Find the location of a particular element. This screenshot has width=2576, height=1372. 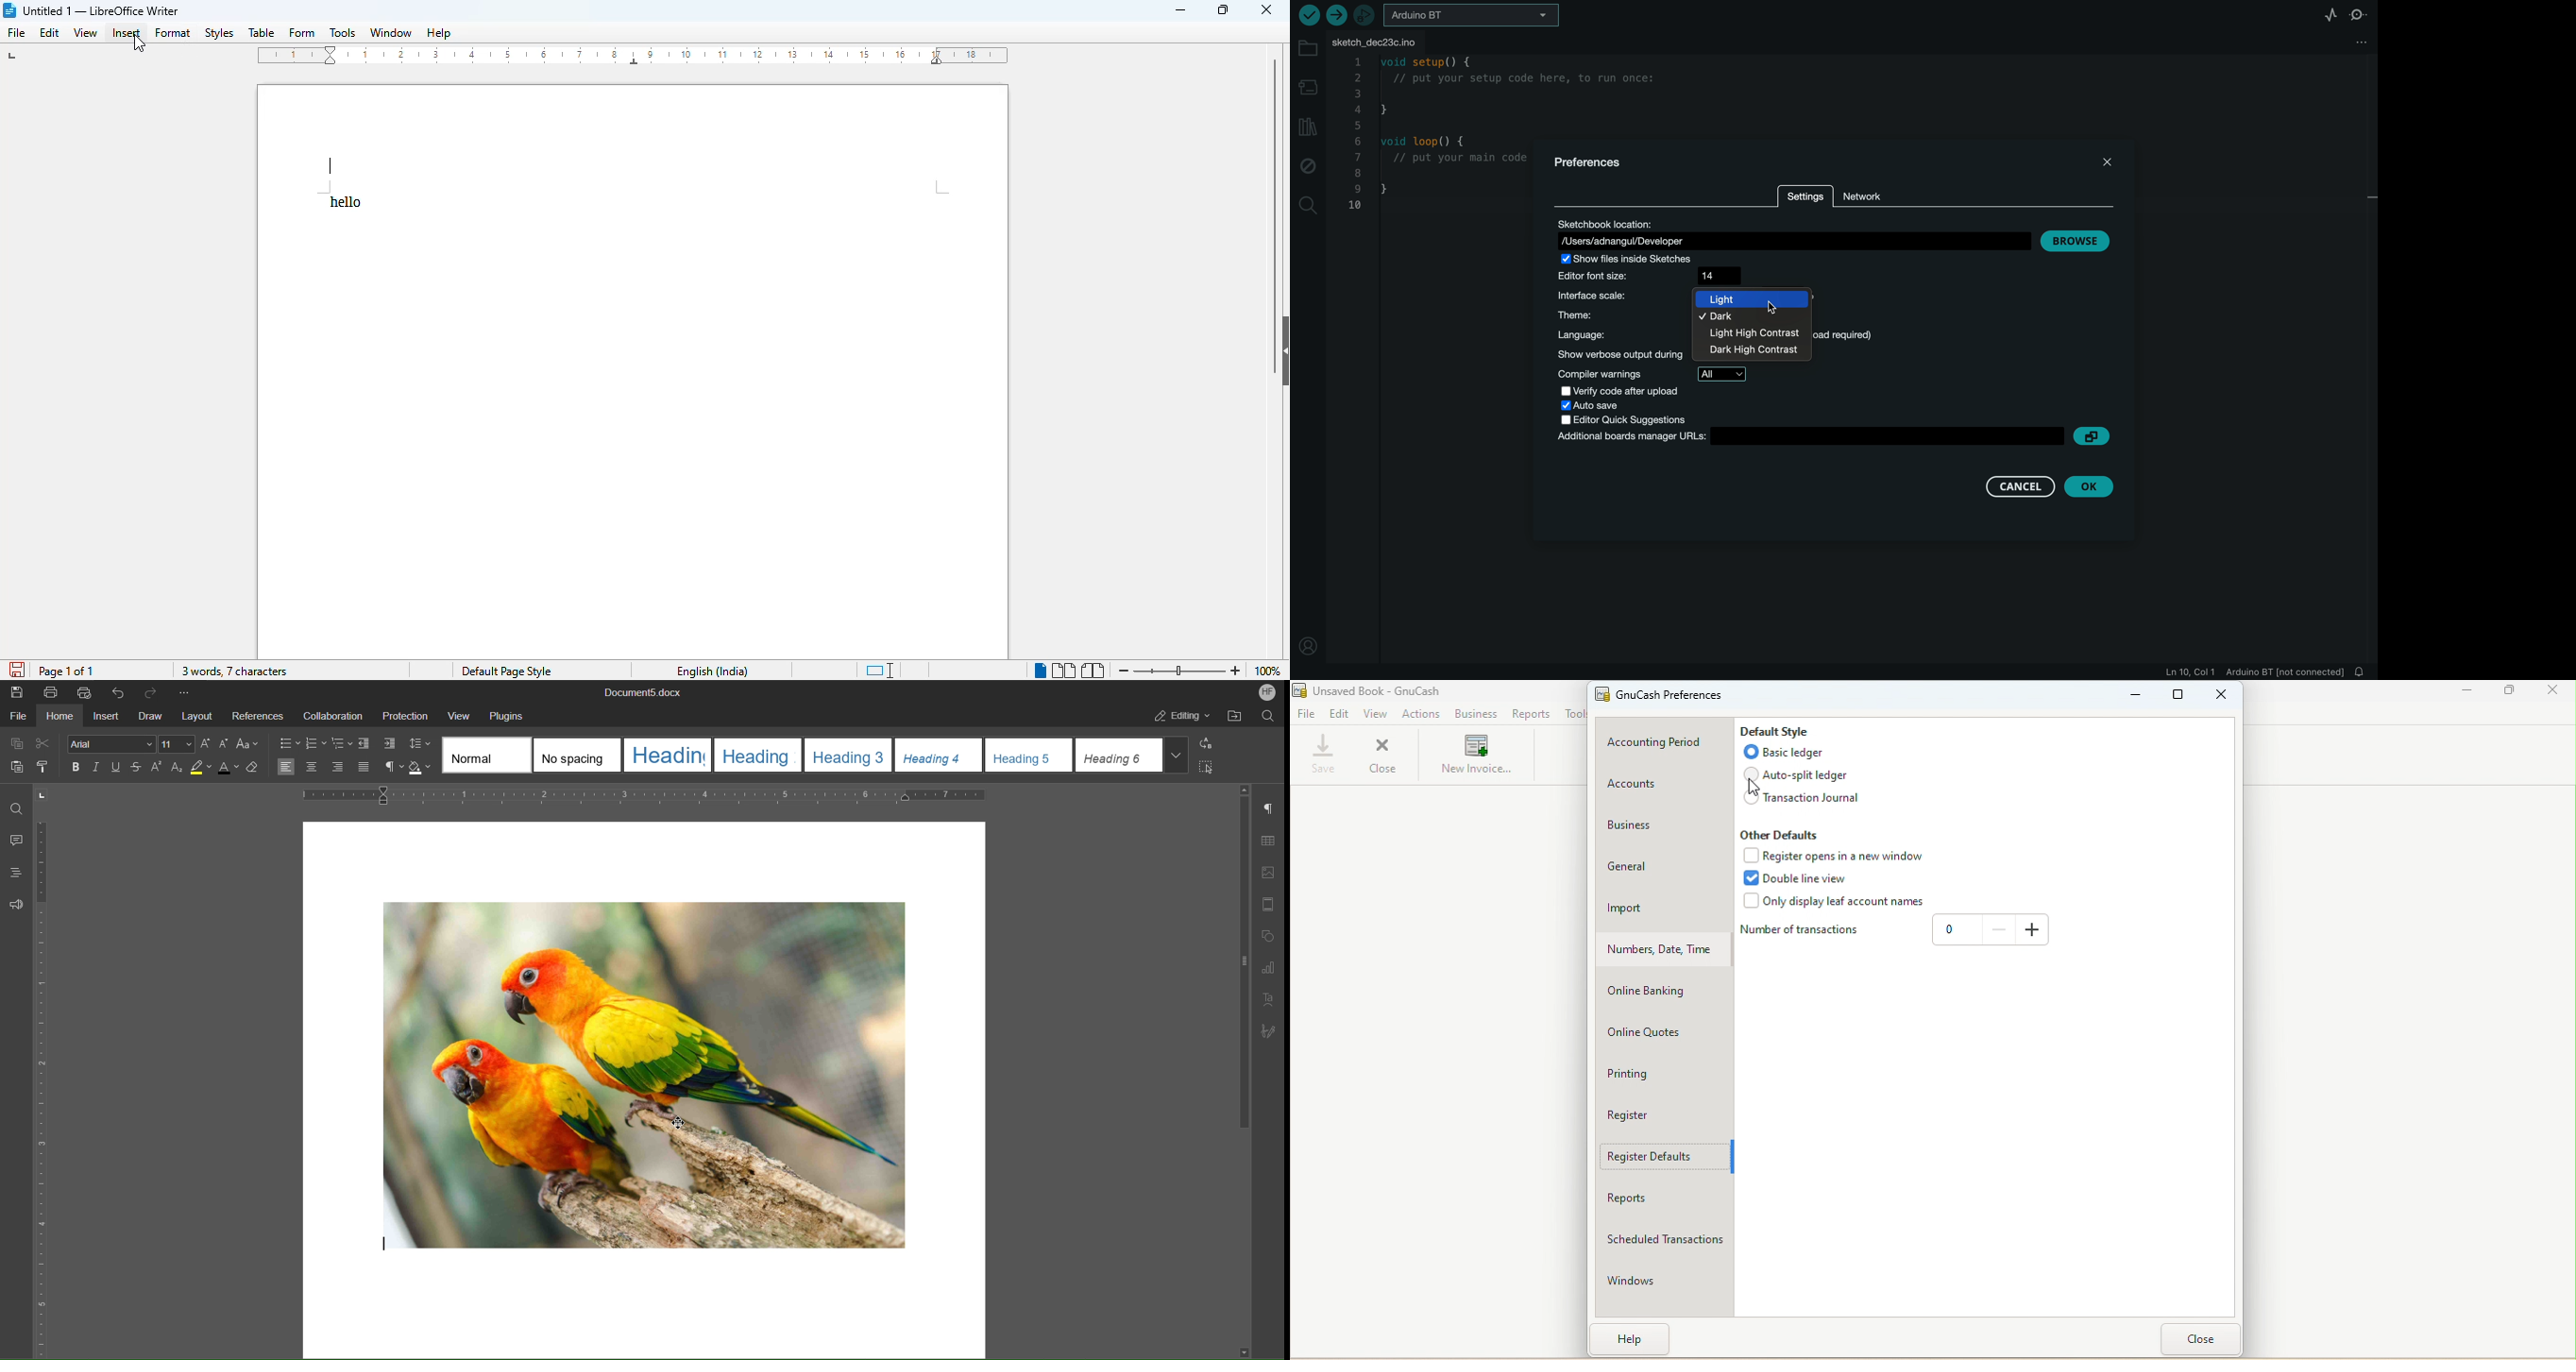

Text Style is located at coordinates (818, 755).